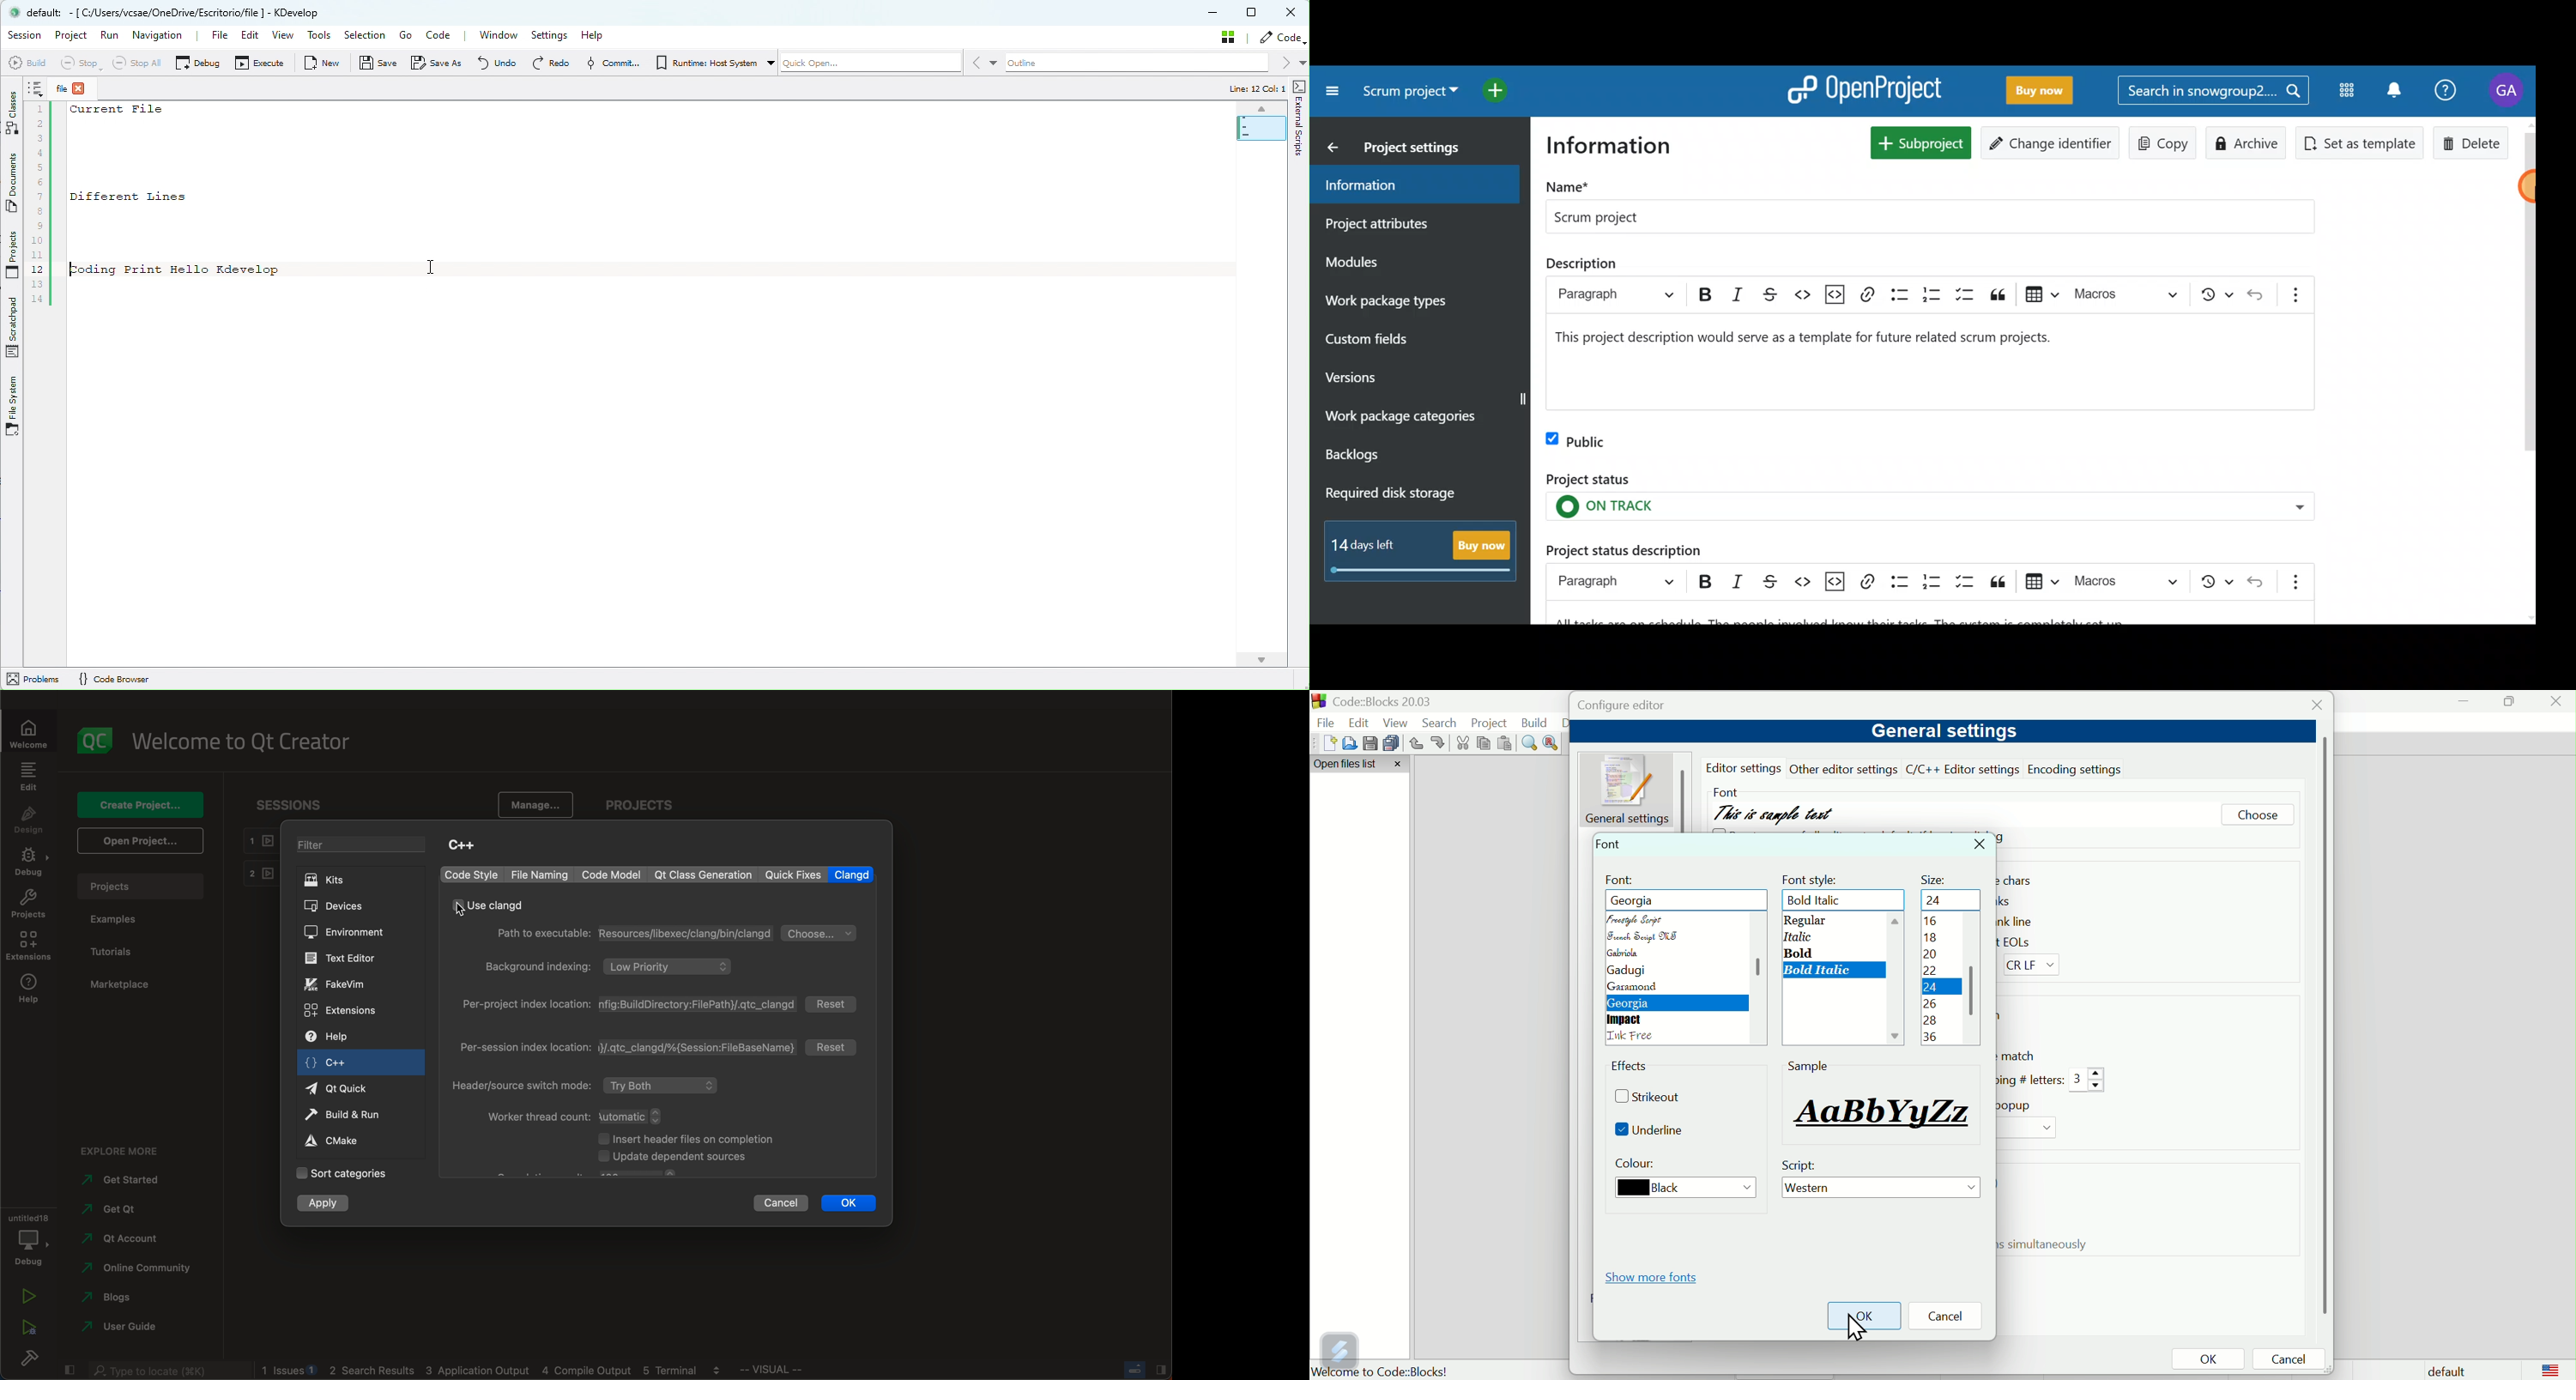 This screenshot has height=1400, width=2576. I want to click on To-do list, so click(1964, 582).